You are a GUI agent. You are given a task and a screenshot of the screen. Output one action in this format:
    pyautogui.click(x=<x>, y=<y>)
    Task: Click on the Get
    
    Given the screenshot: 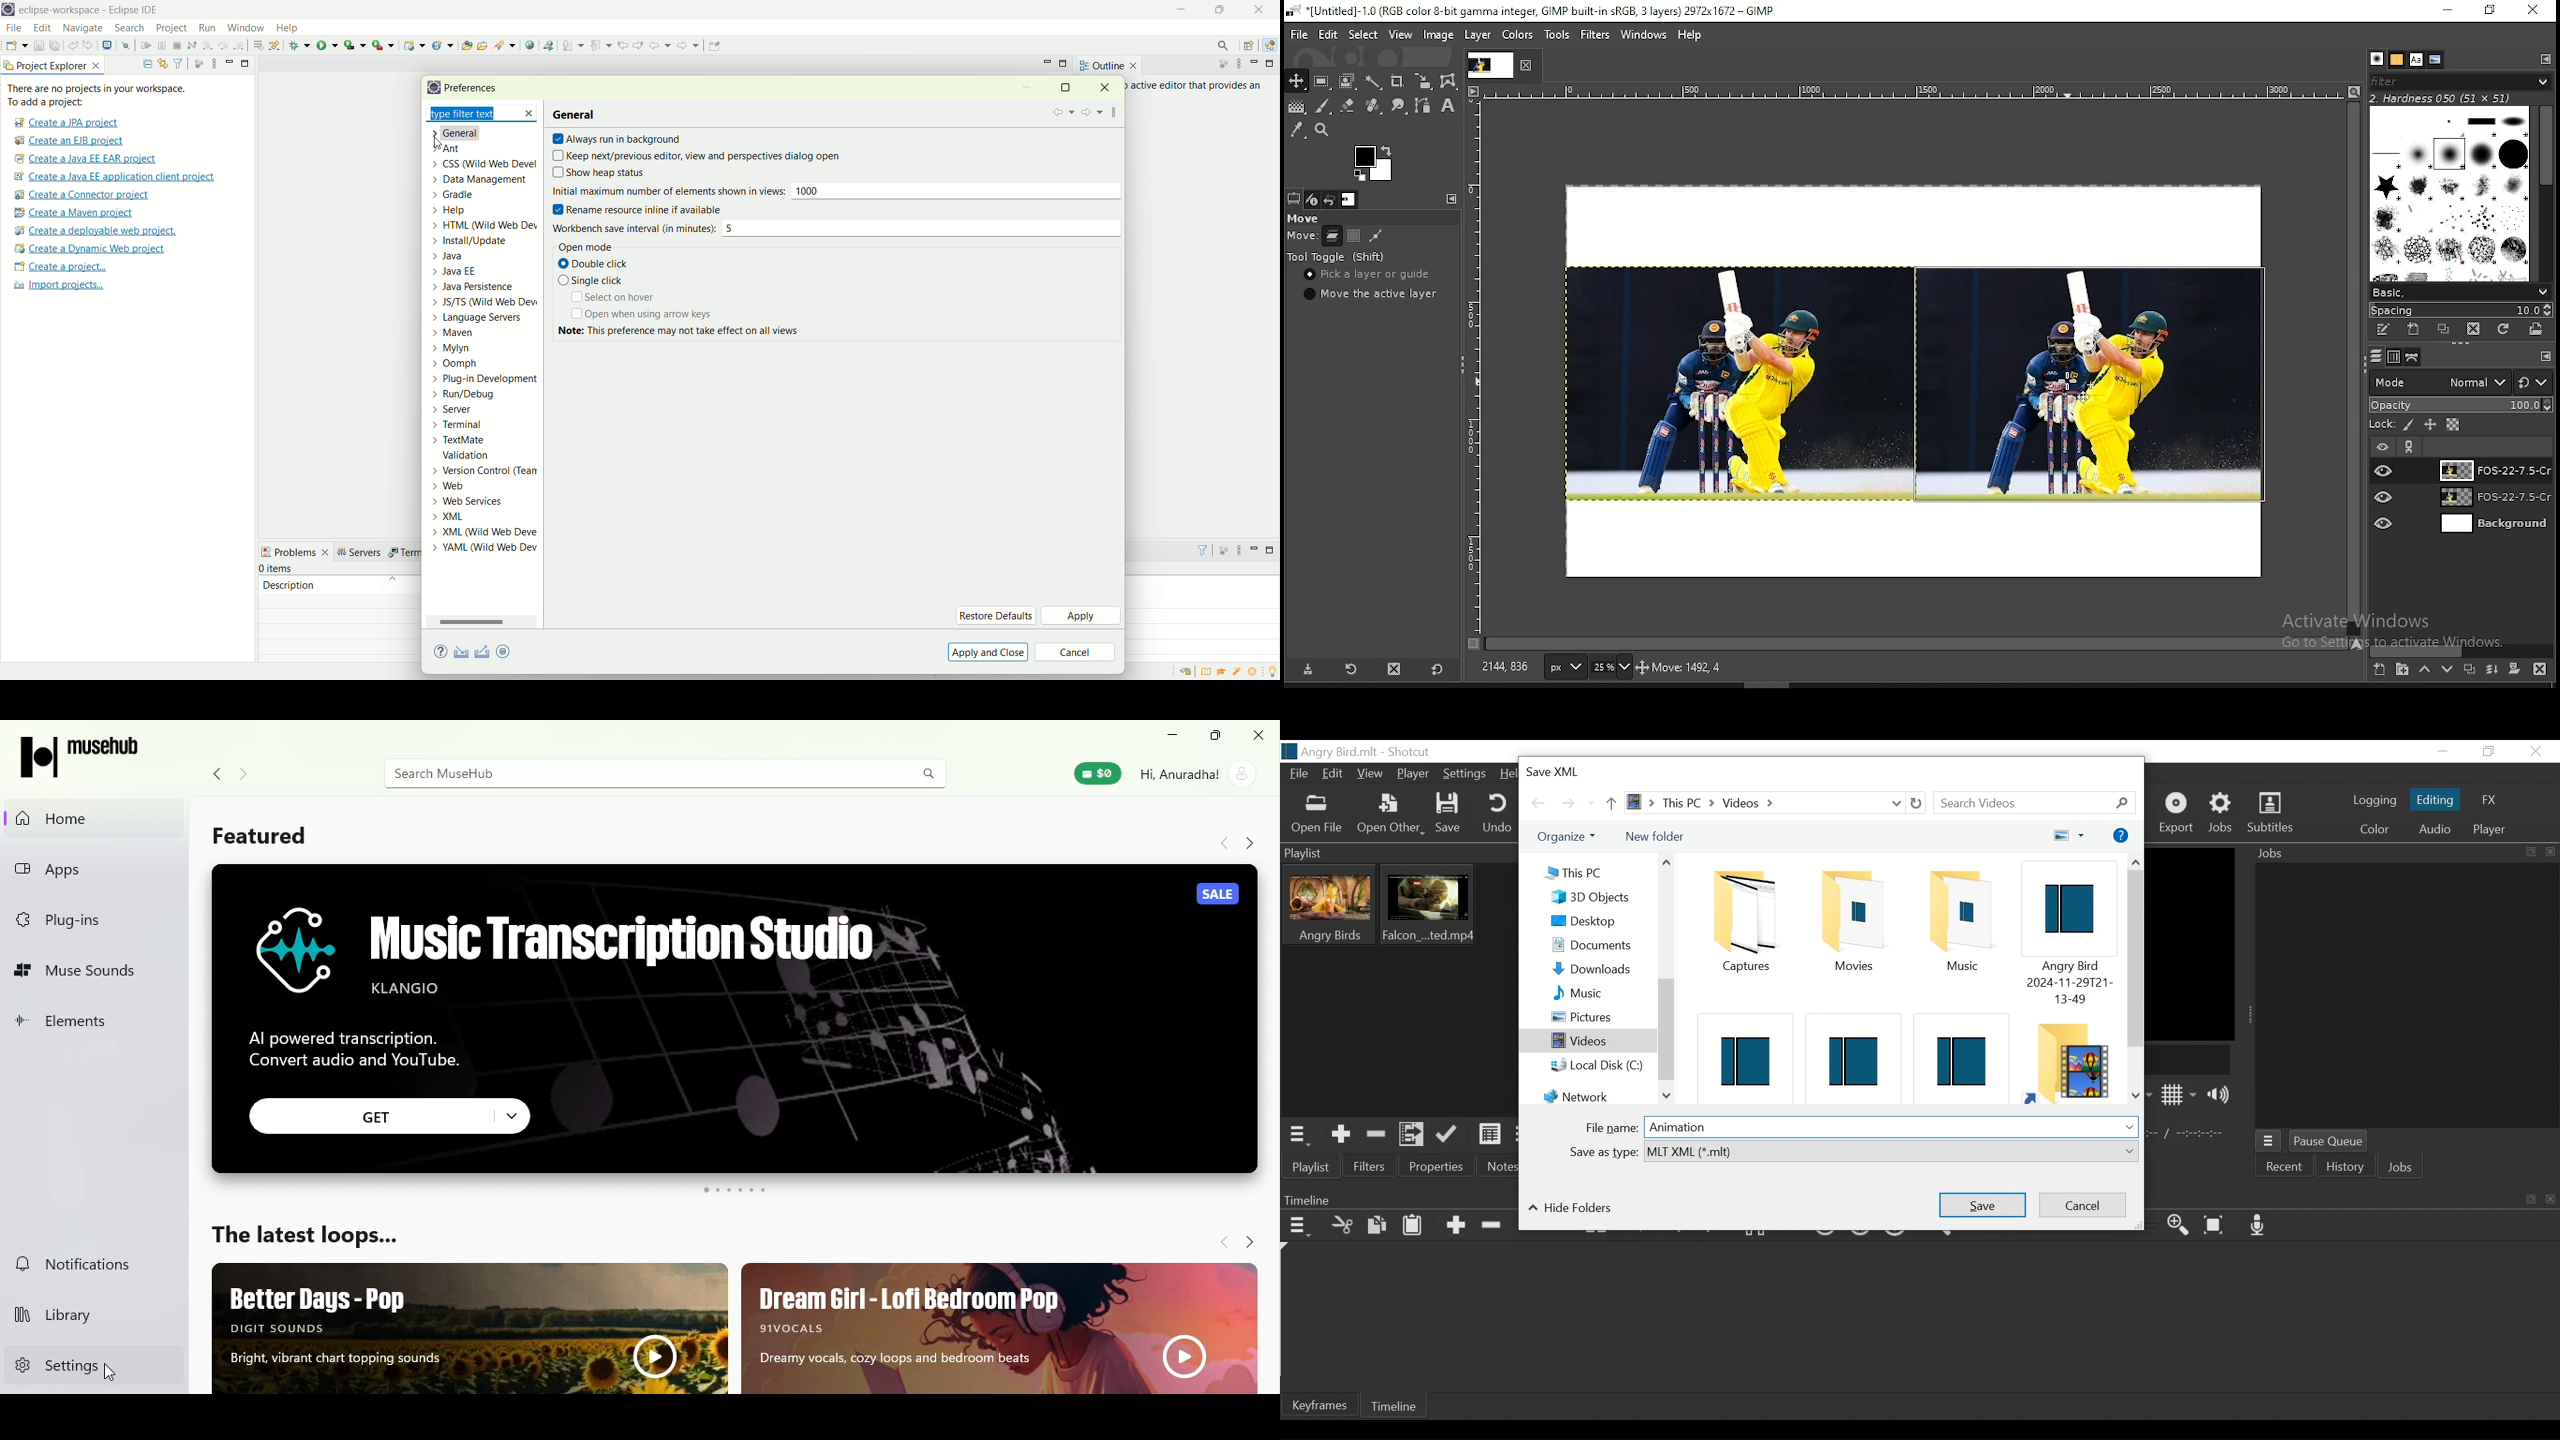 What is the action you would take?
    pyautogui.click(x=392, y=1116)
    